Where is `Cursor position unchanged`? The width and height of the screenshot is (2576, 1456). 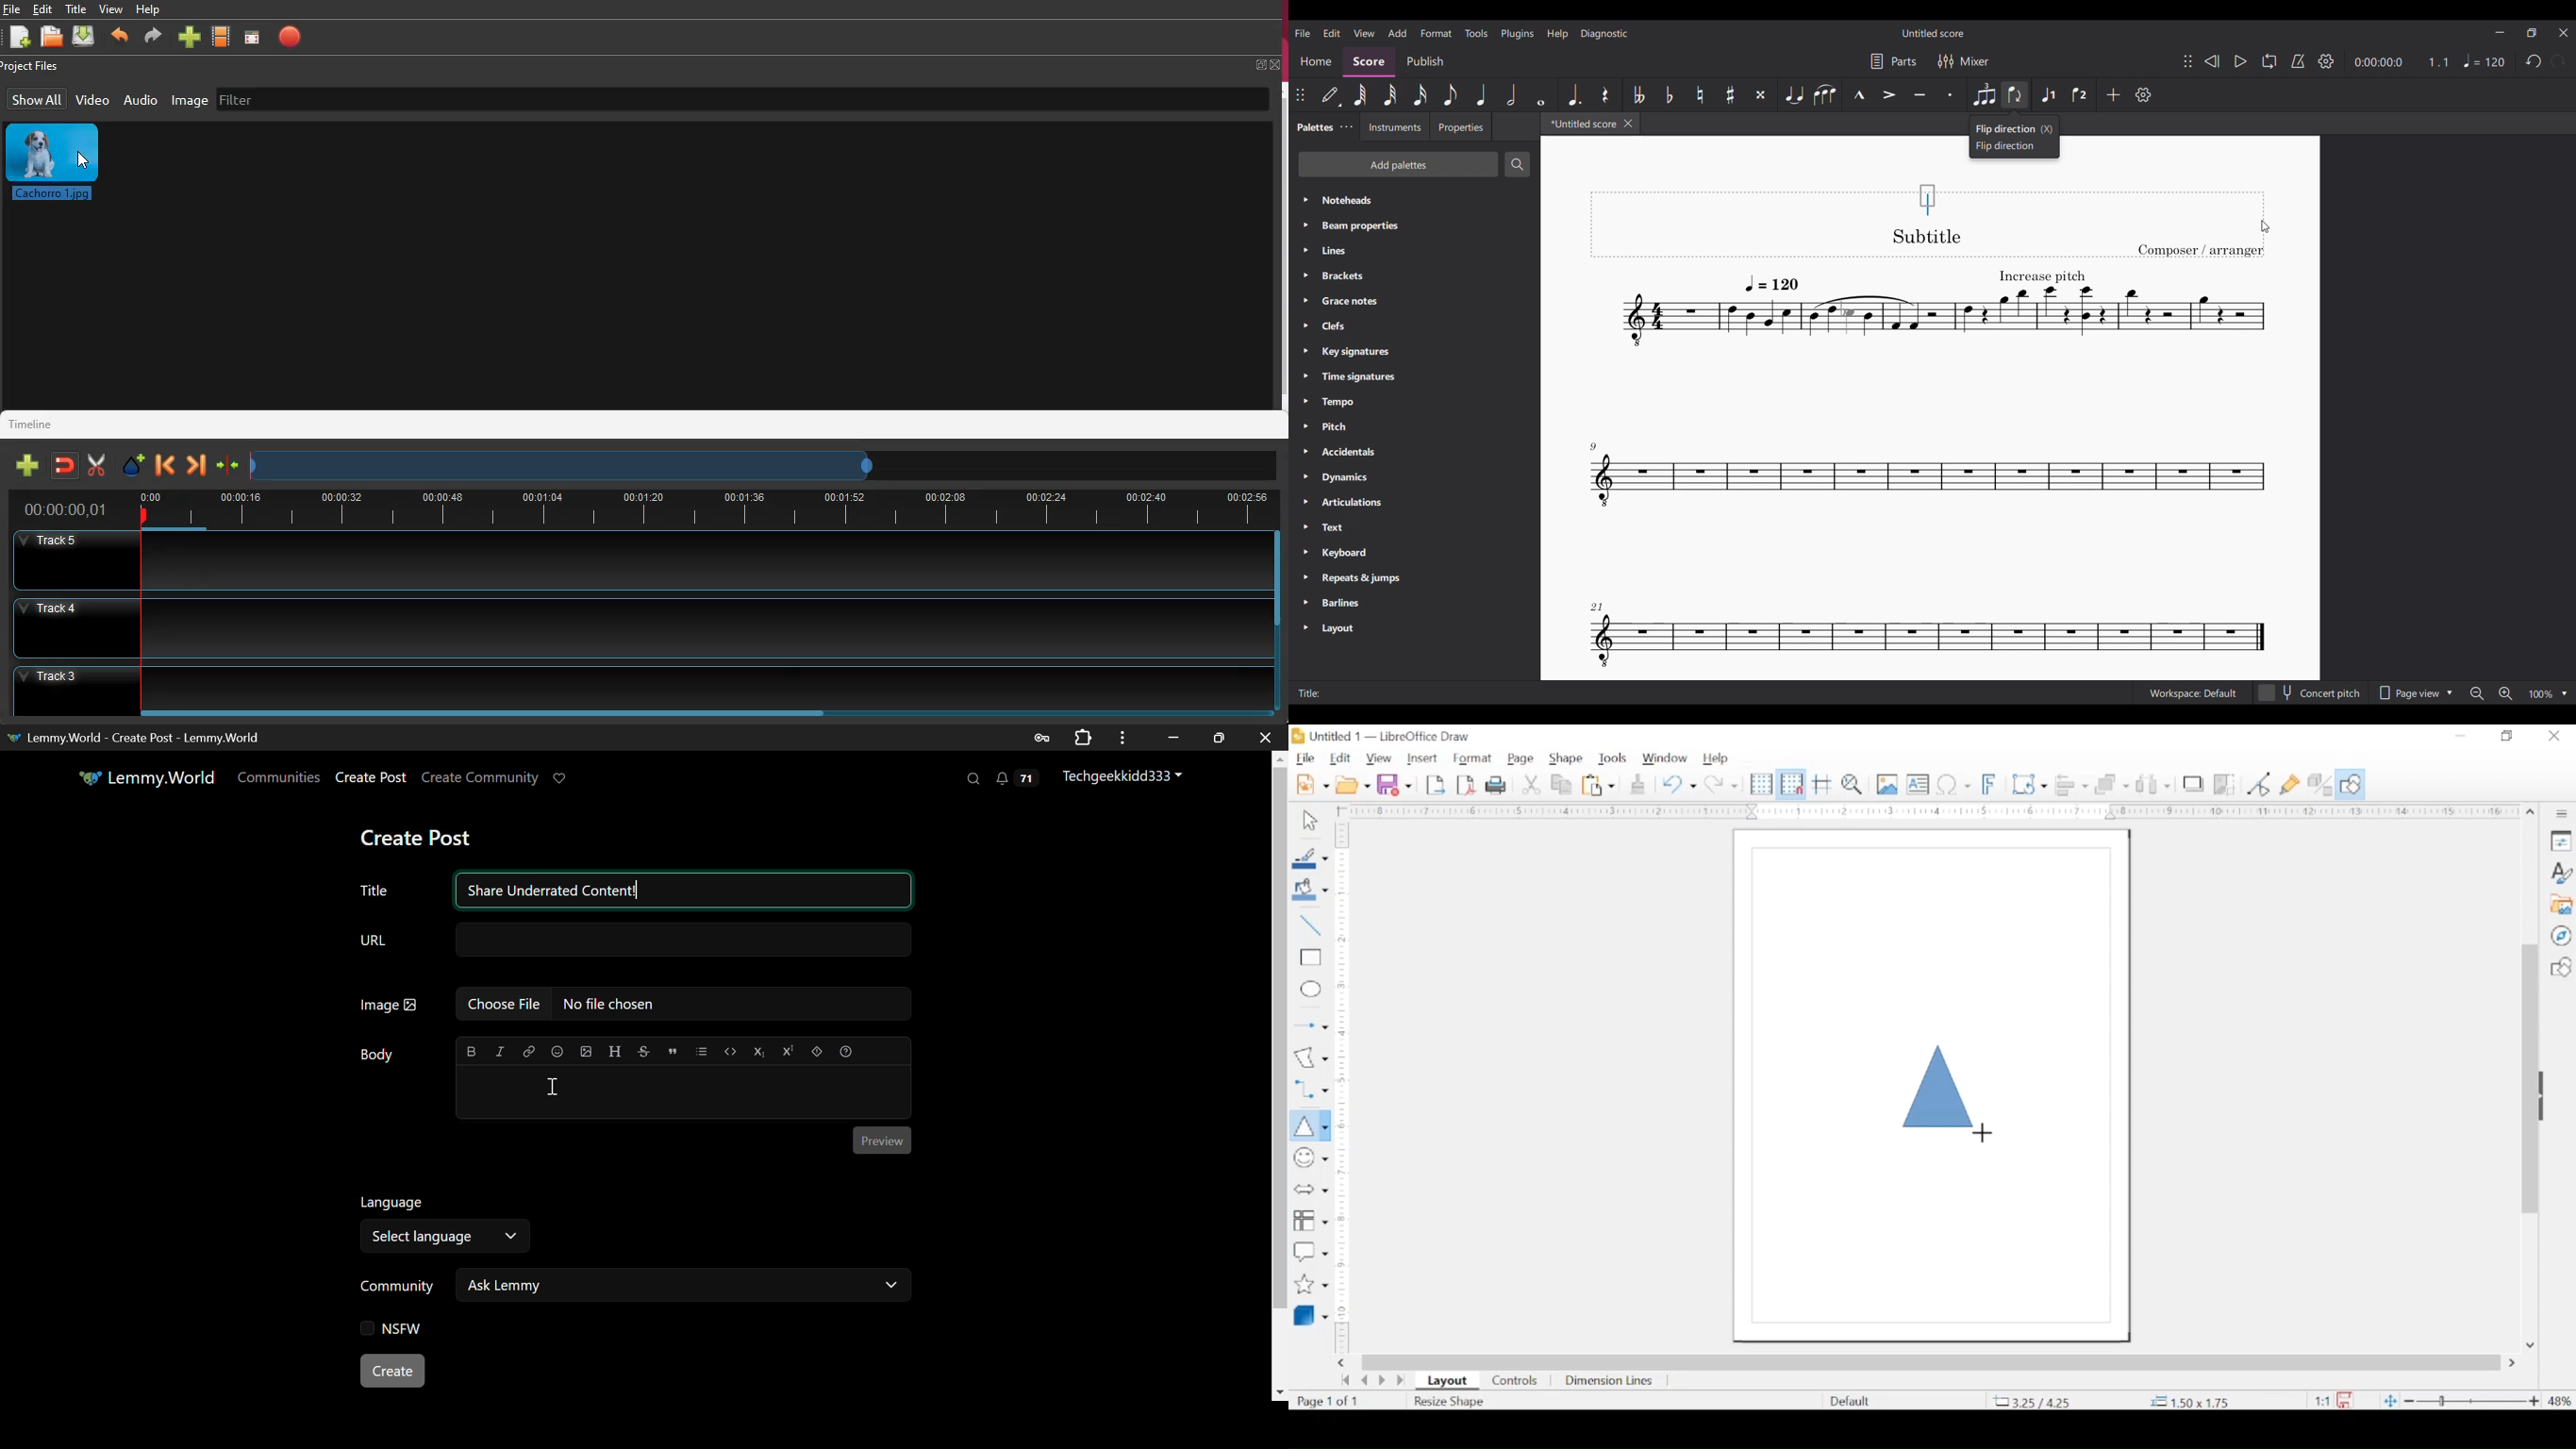 Cursor position unchanged is located at coordinates (2266, 227).